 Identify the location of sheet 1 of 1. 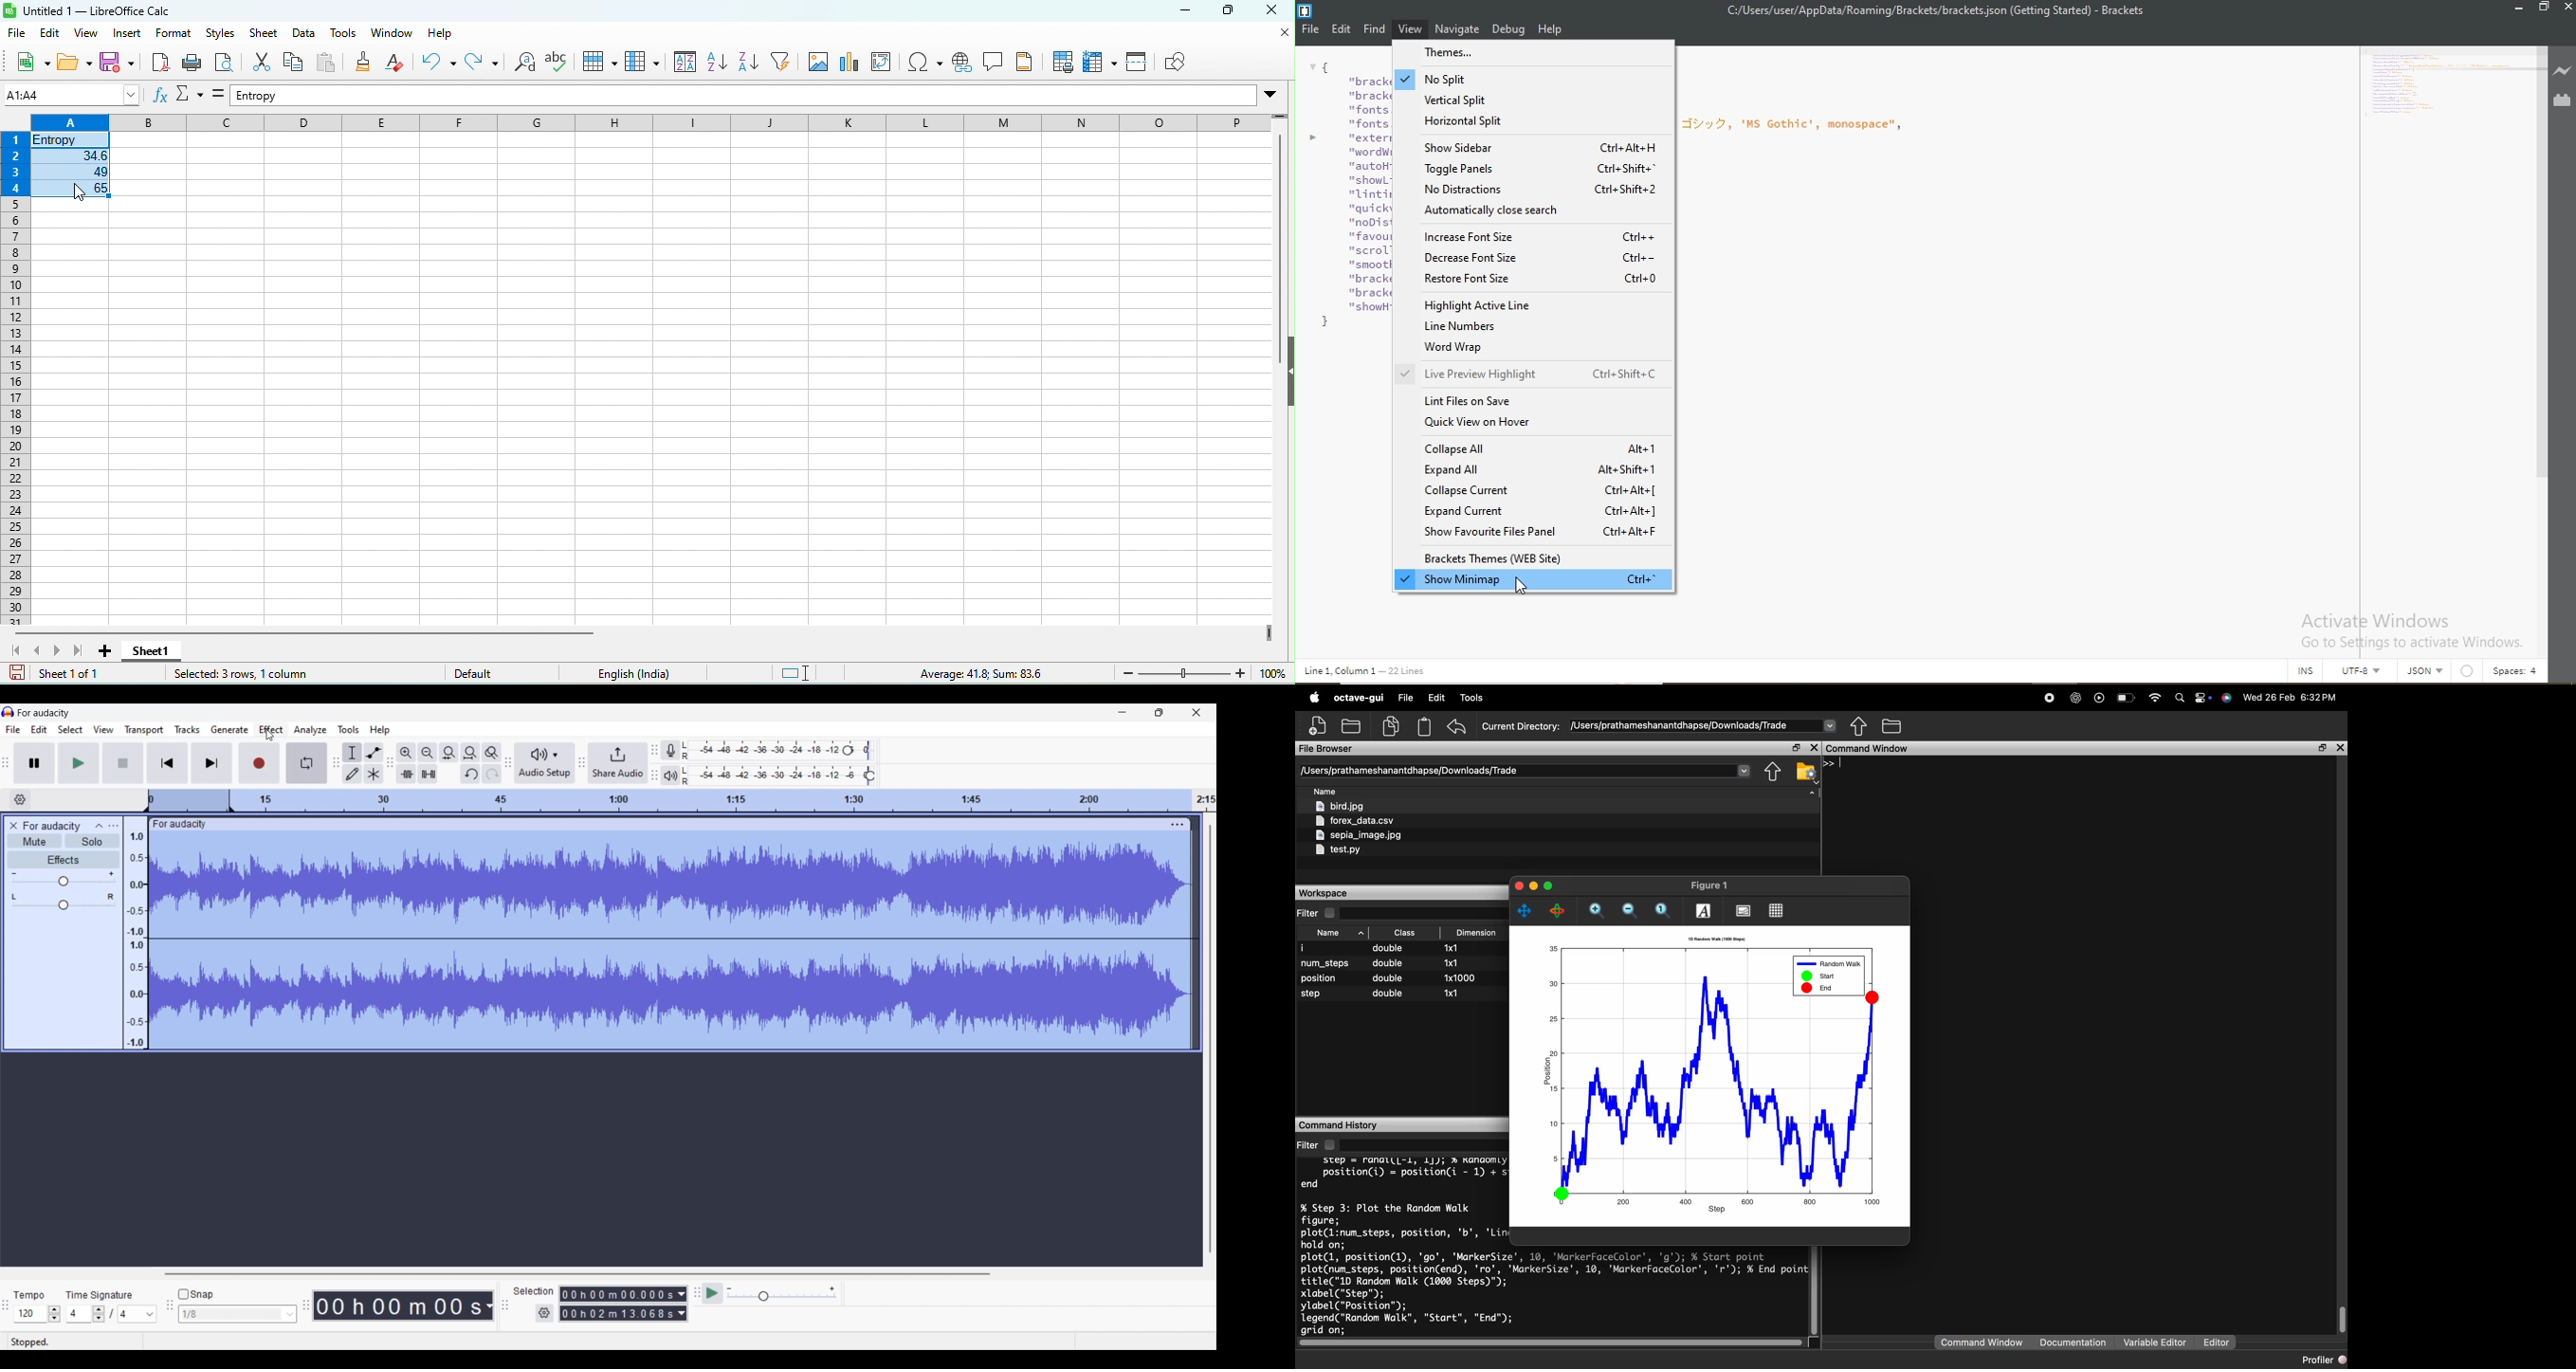
(64, 675).